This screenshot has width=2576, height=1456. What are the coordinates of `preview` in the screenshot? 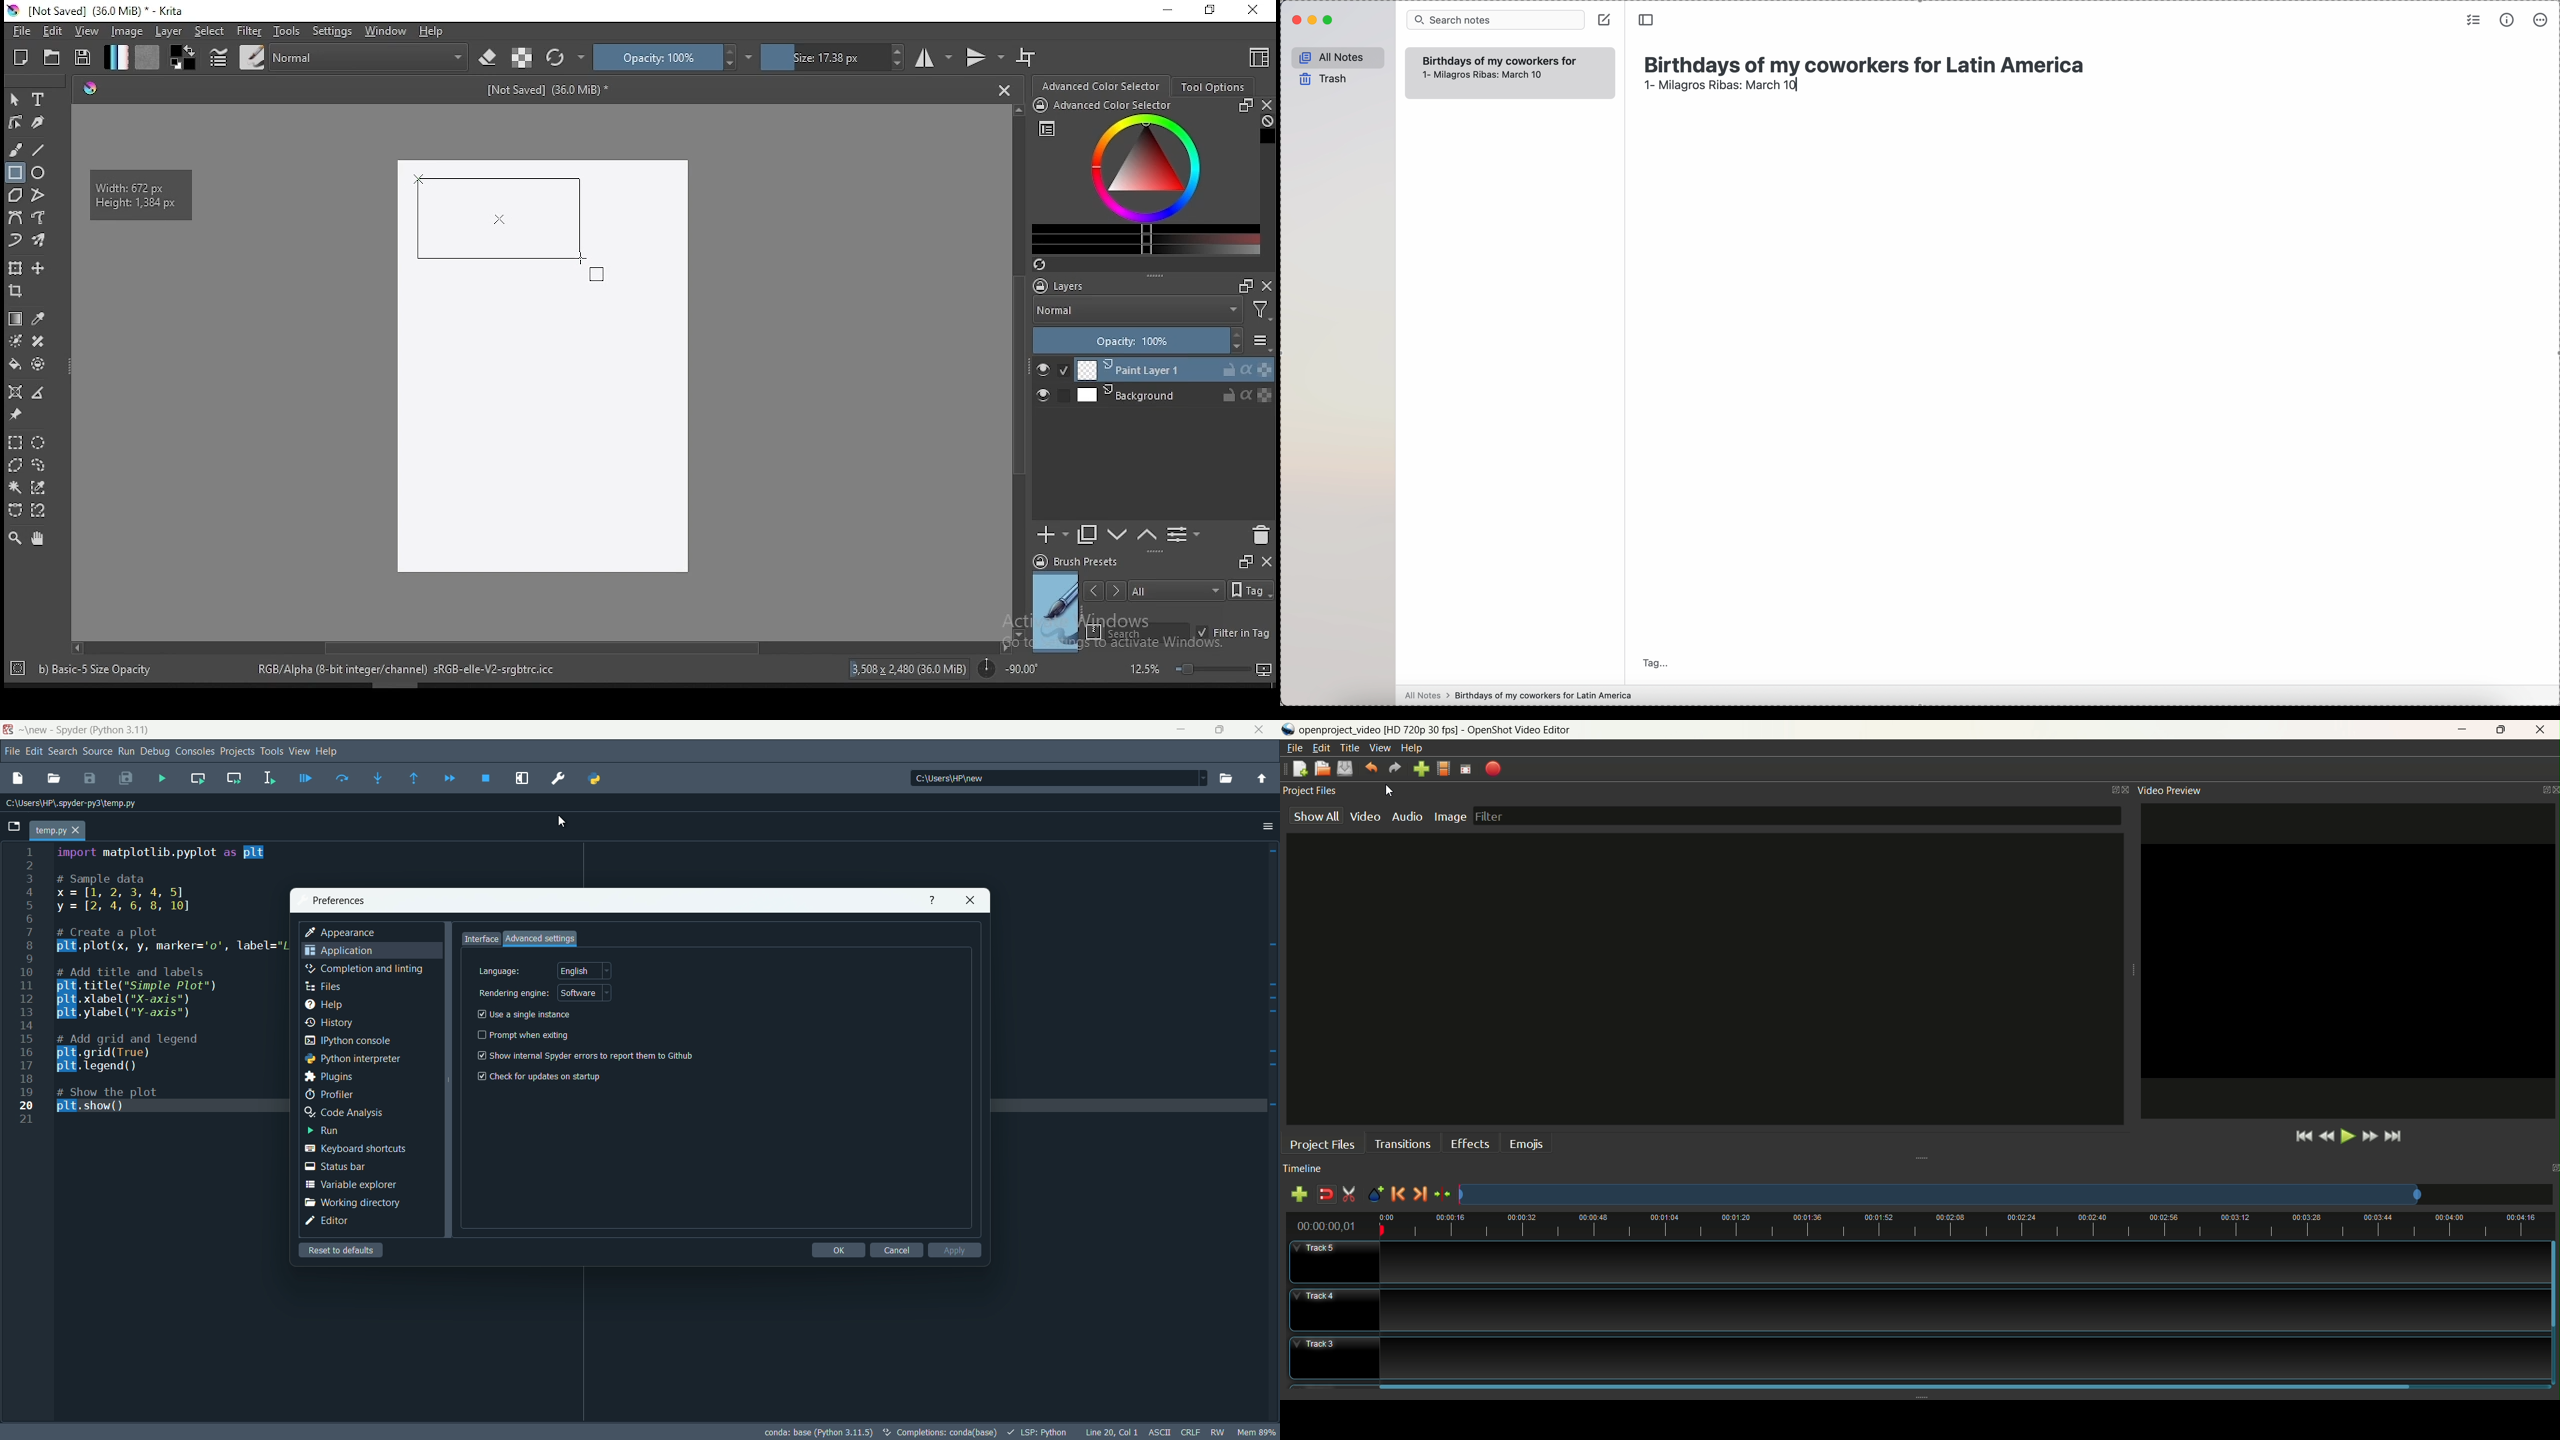 It's located at (1056, 612).